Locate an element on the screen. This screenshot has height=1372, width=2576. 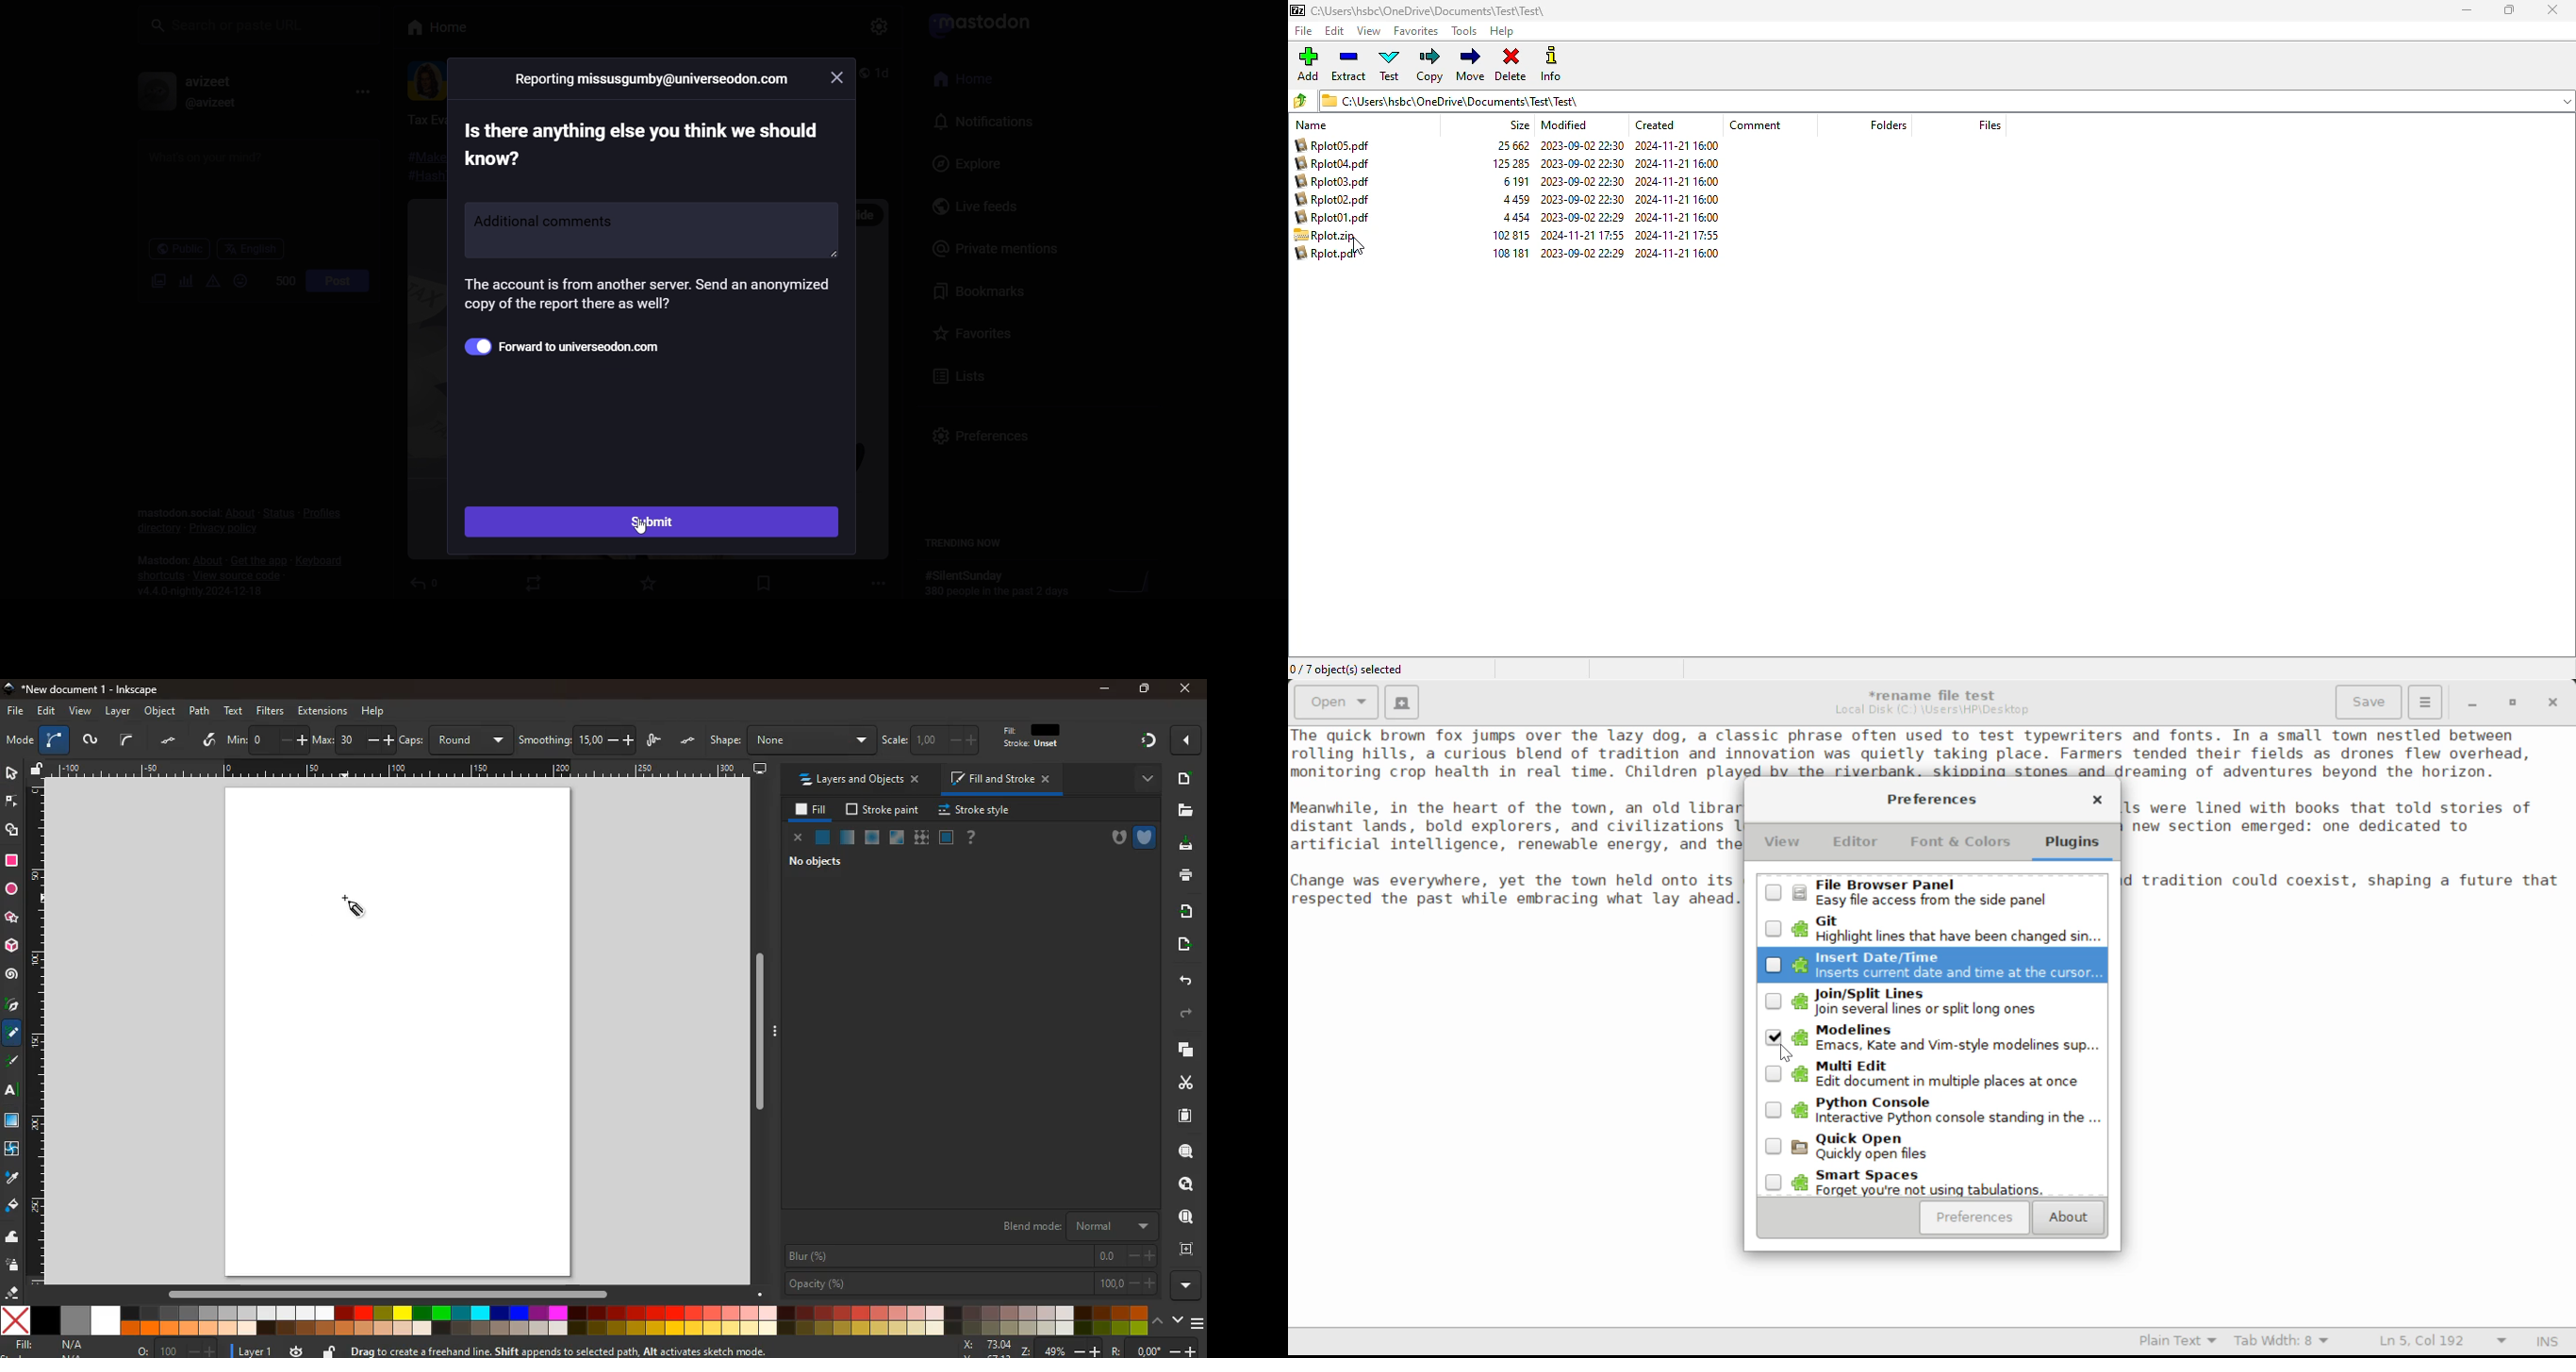
extract is located at coordinates (1348, 64).